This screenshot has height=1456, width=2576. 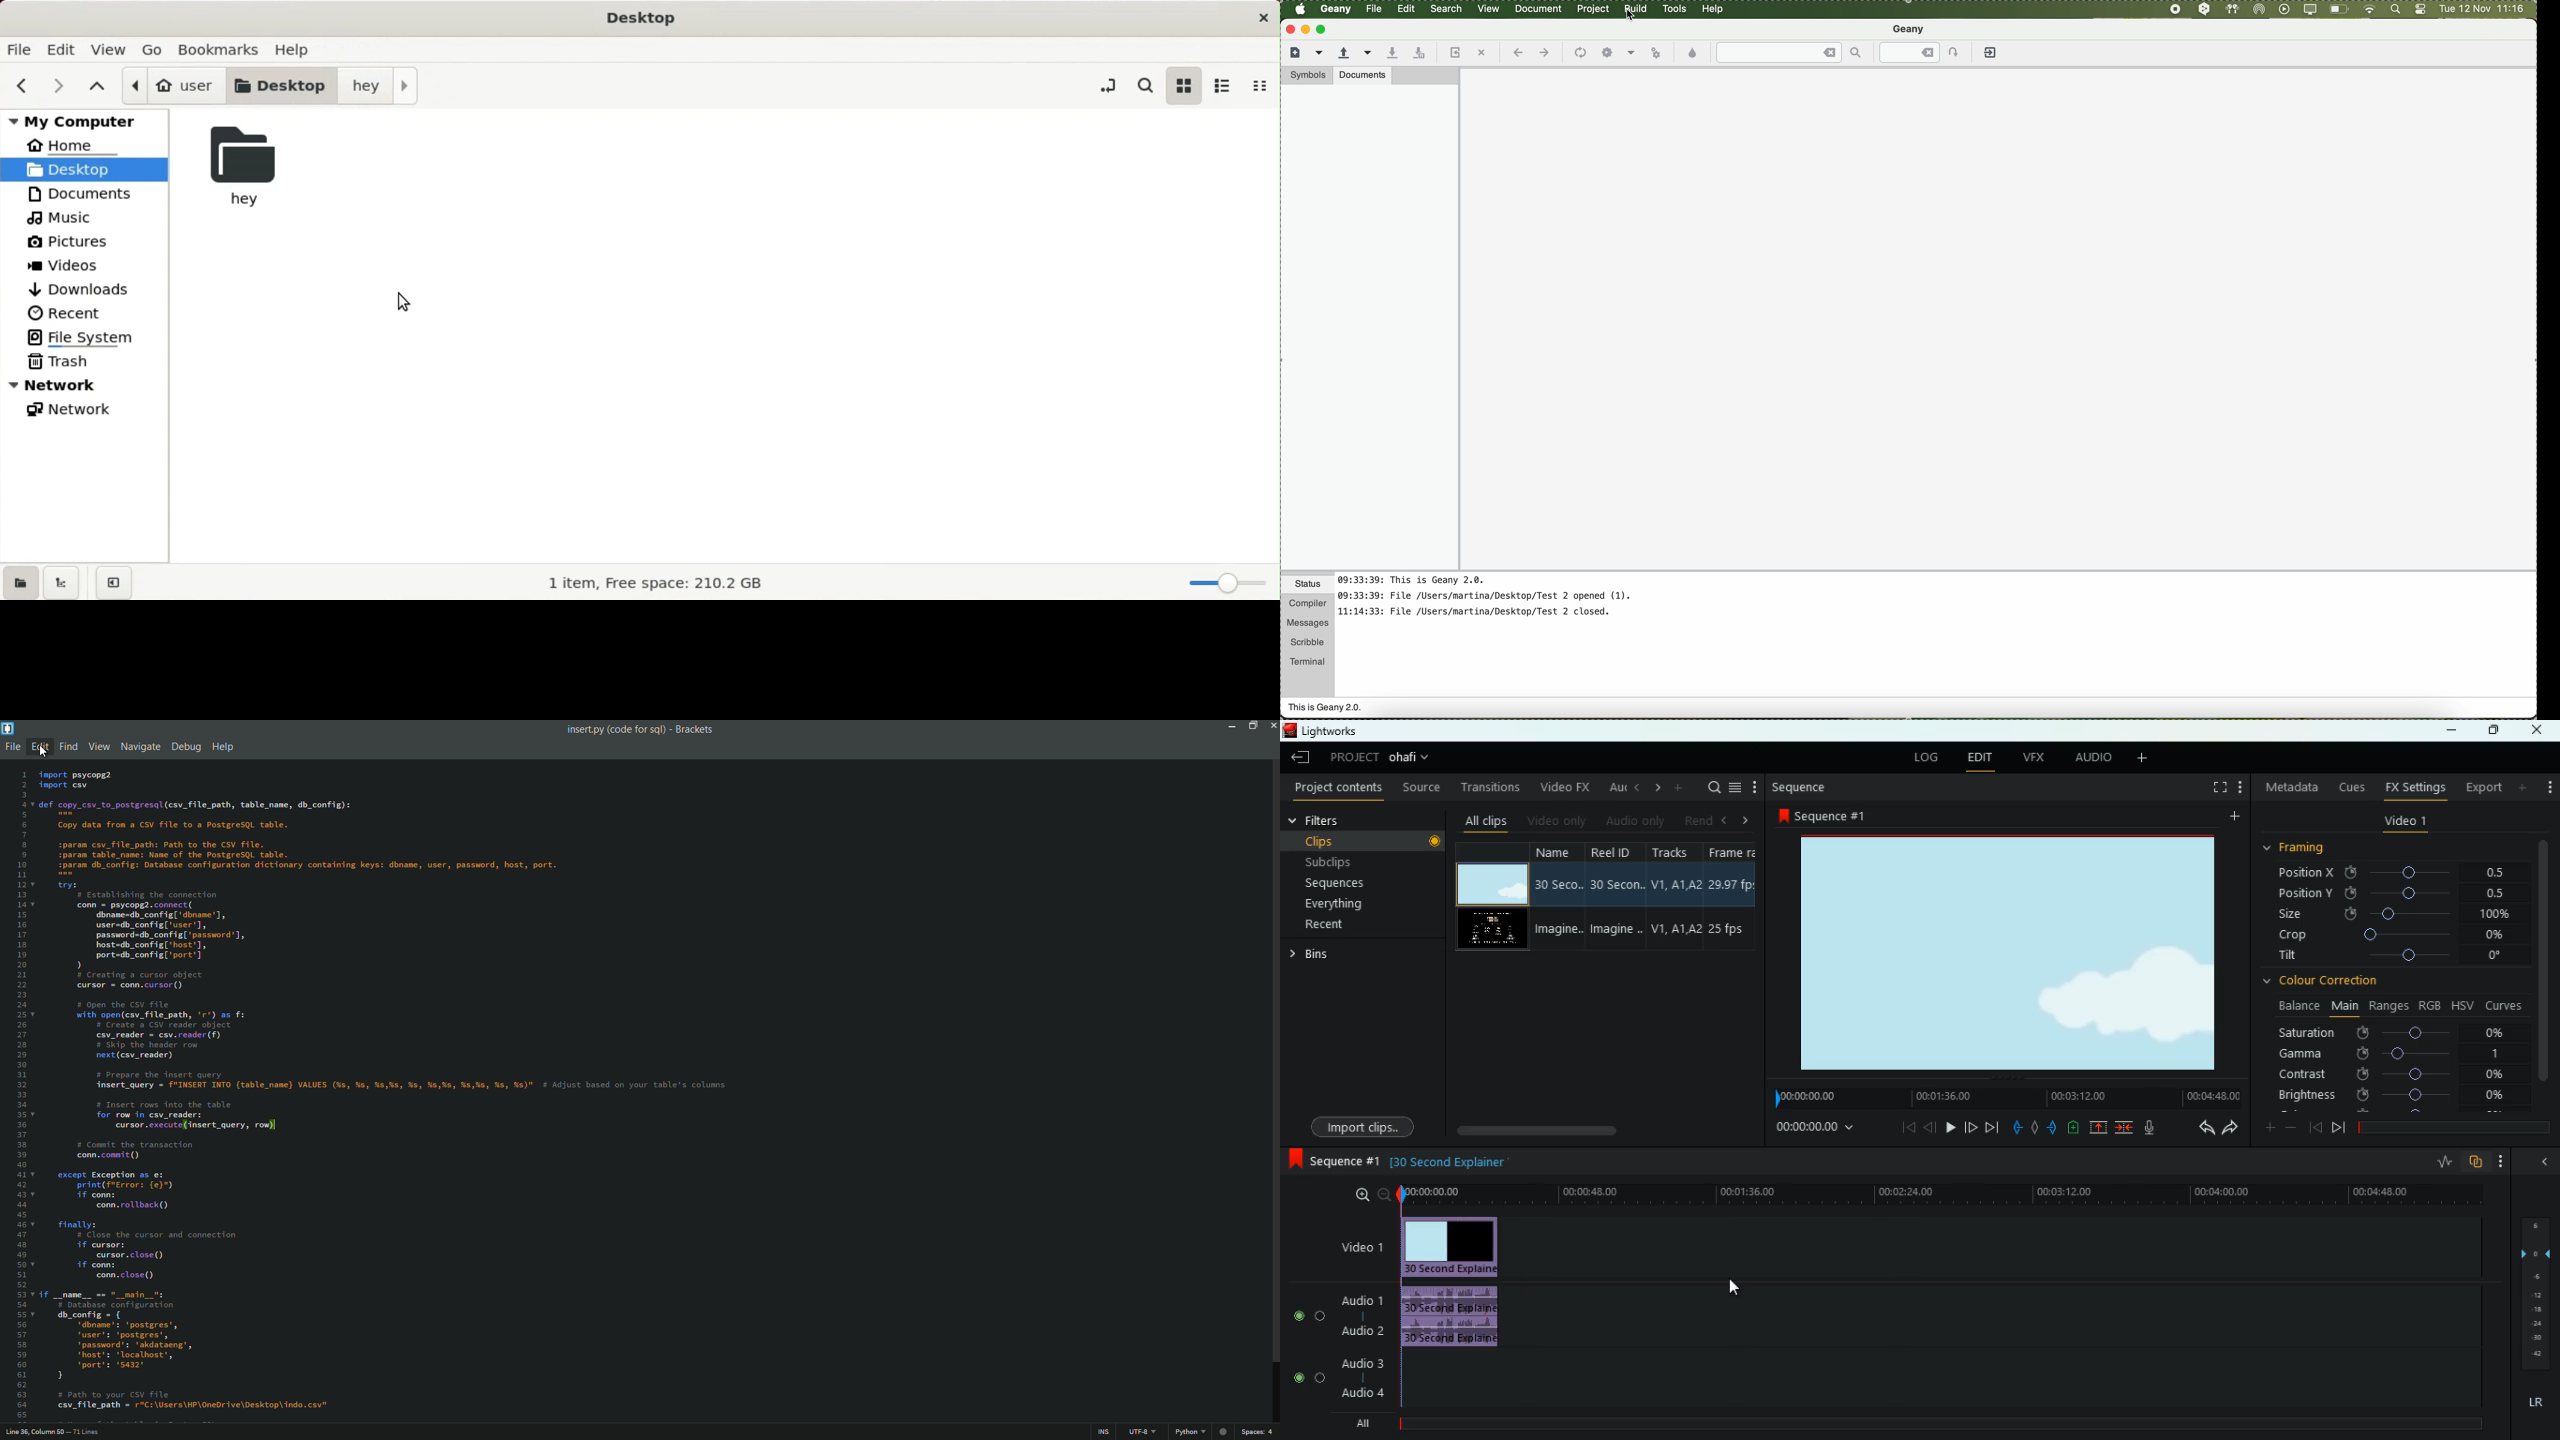 I want to click on fx settings, so click(x=2413, y=787).